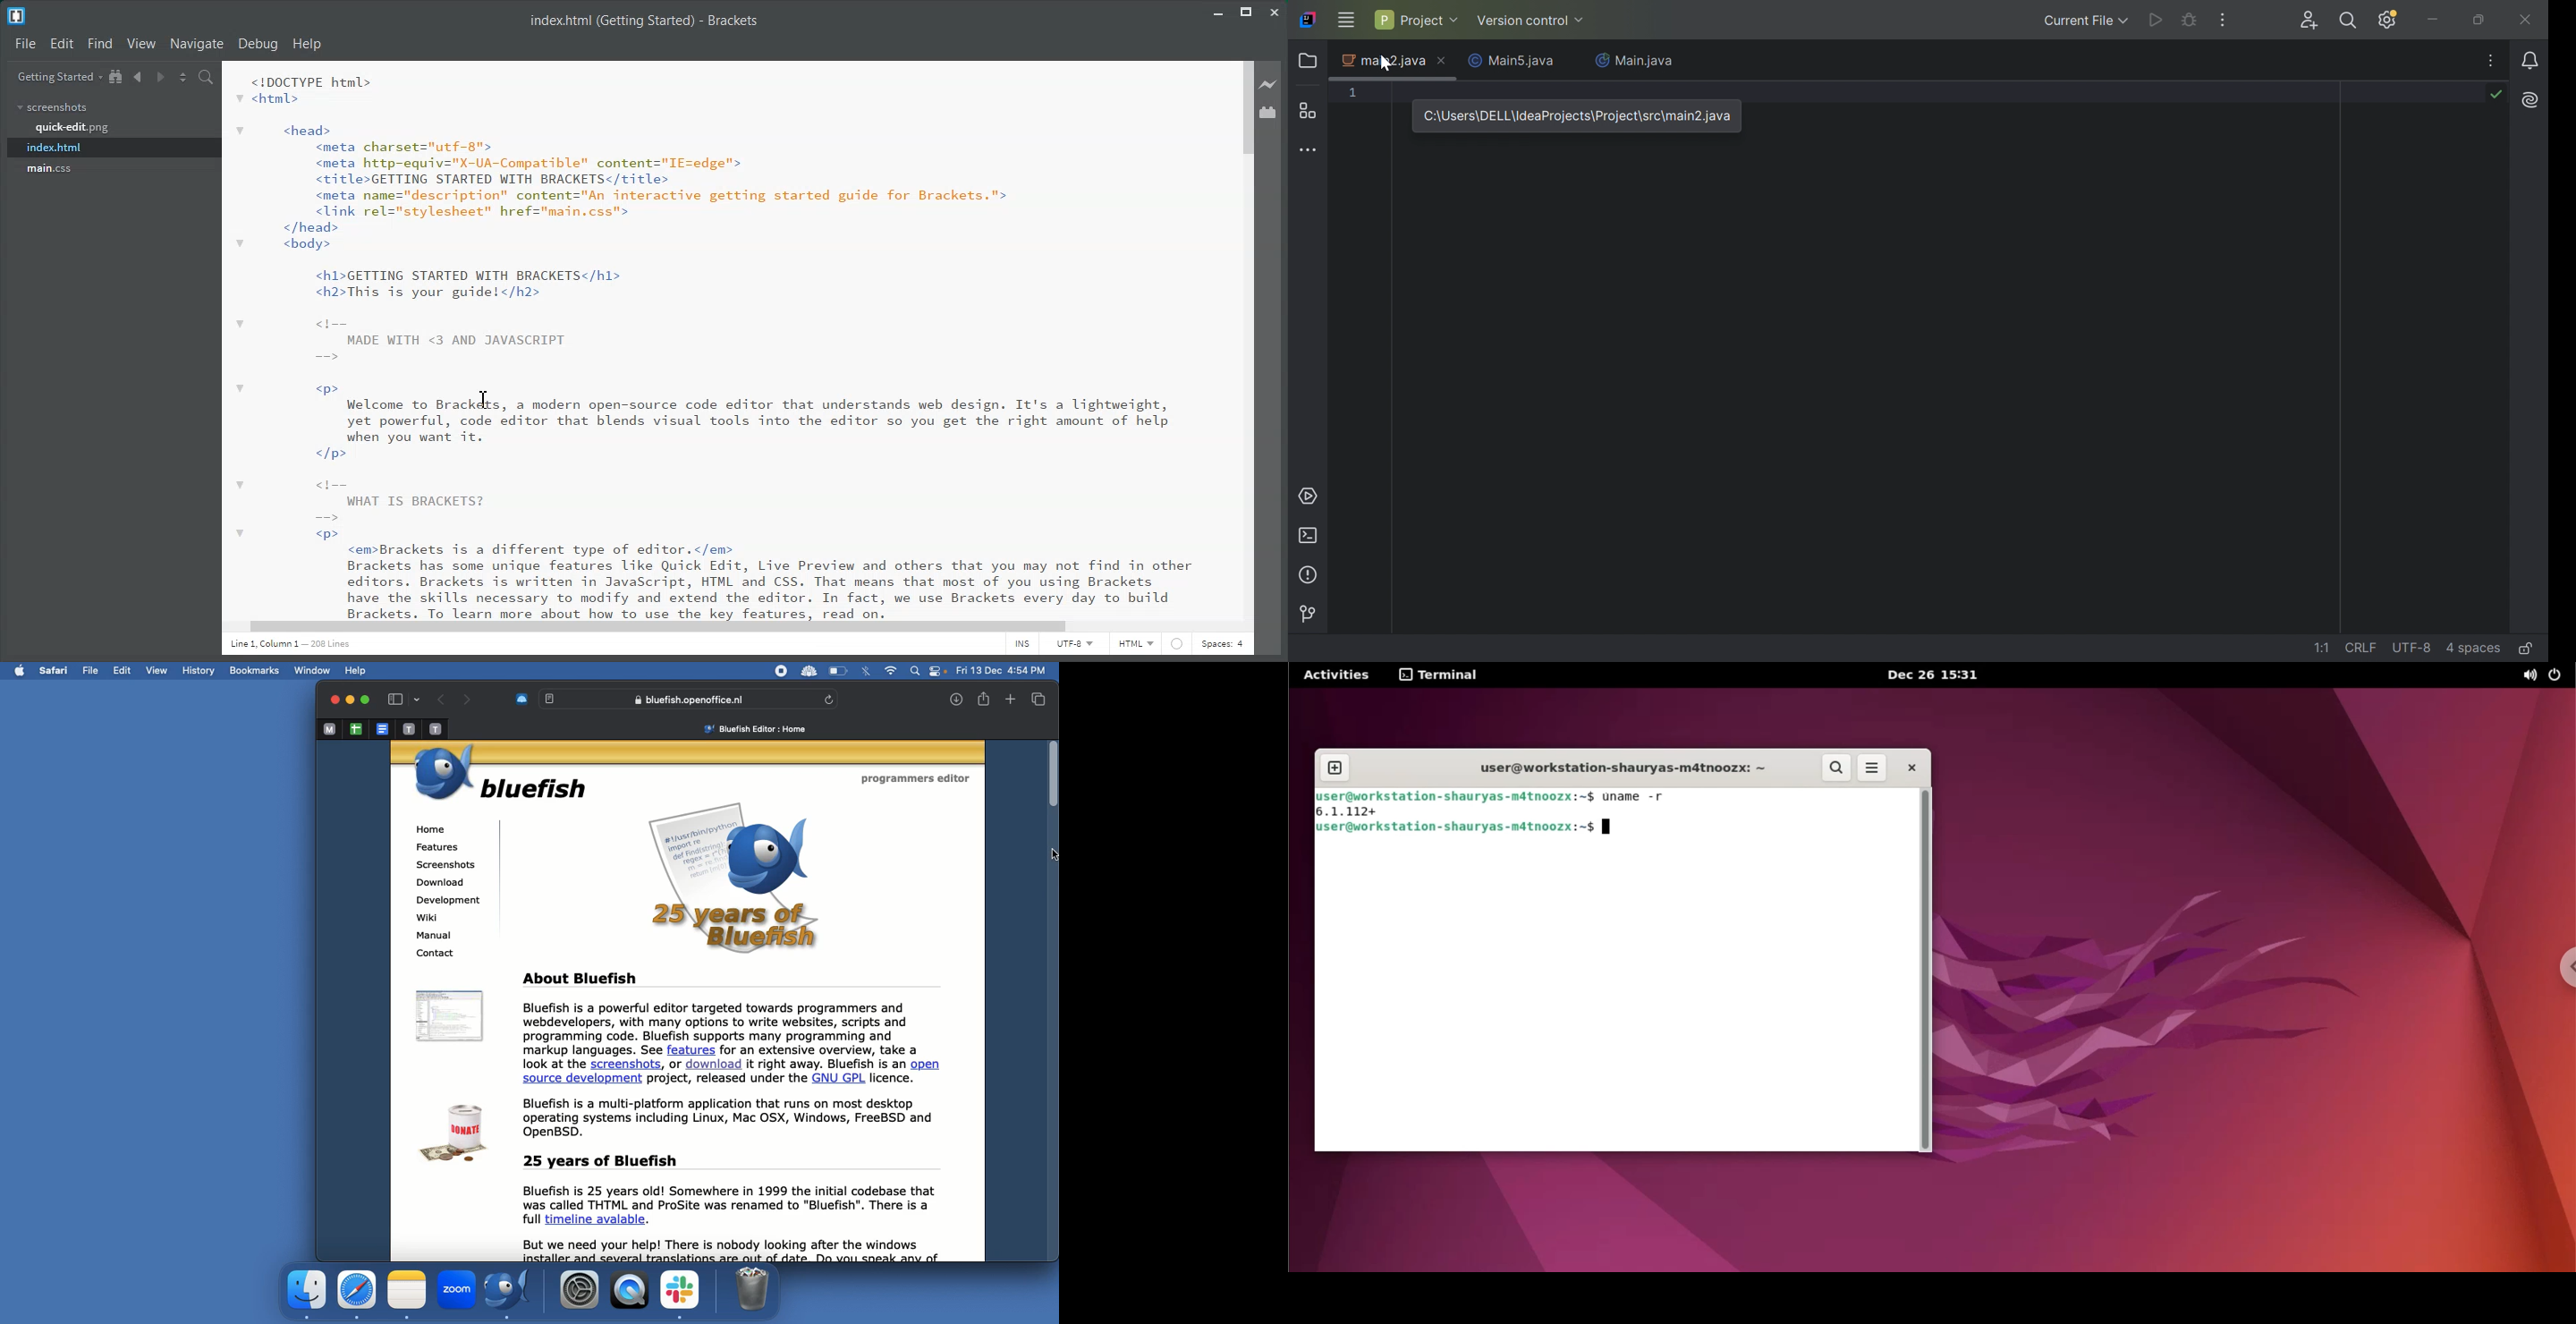 This screenshot has width=2576, height=1344. Describe the element at coordinates (125, 671) in the screenshot. I see `Edit` at that location.